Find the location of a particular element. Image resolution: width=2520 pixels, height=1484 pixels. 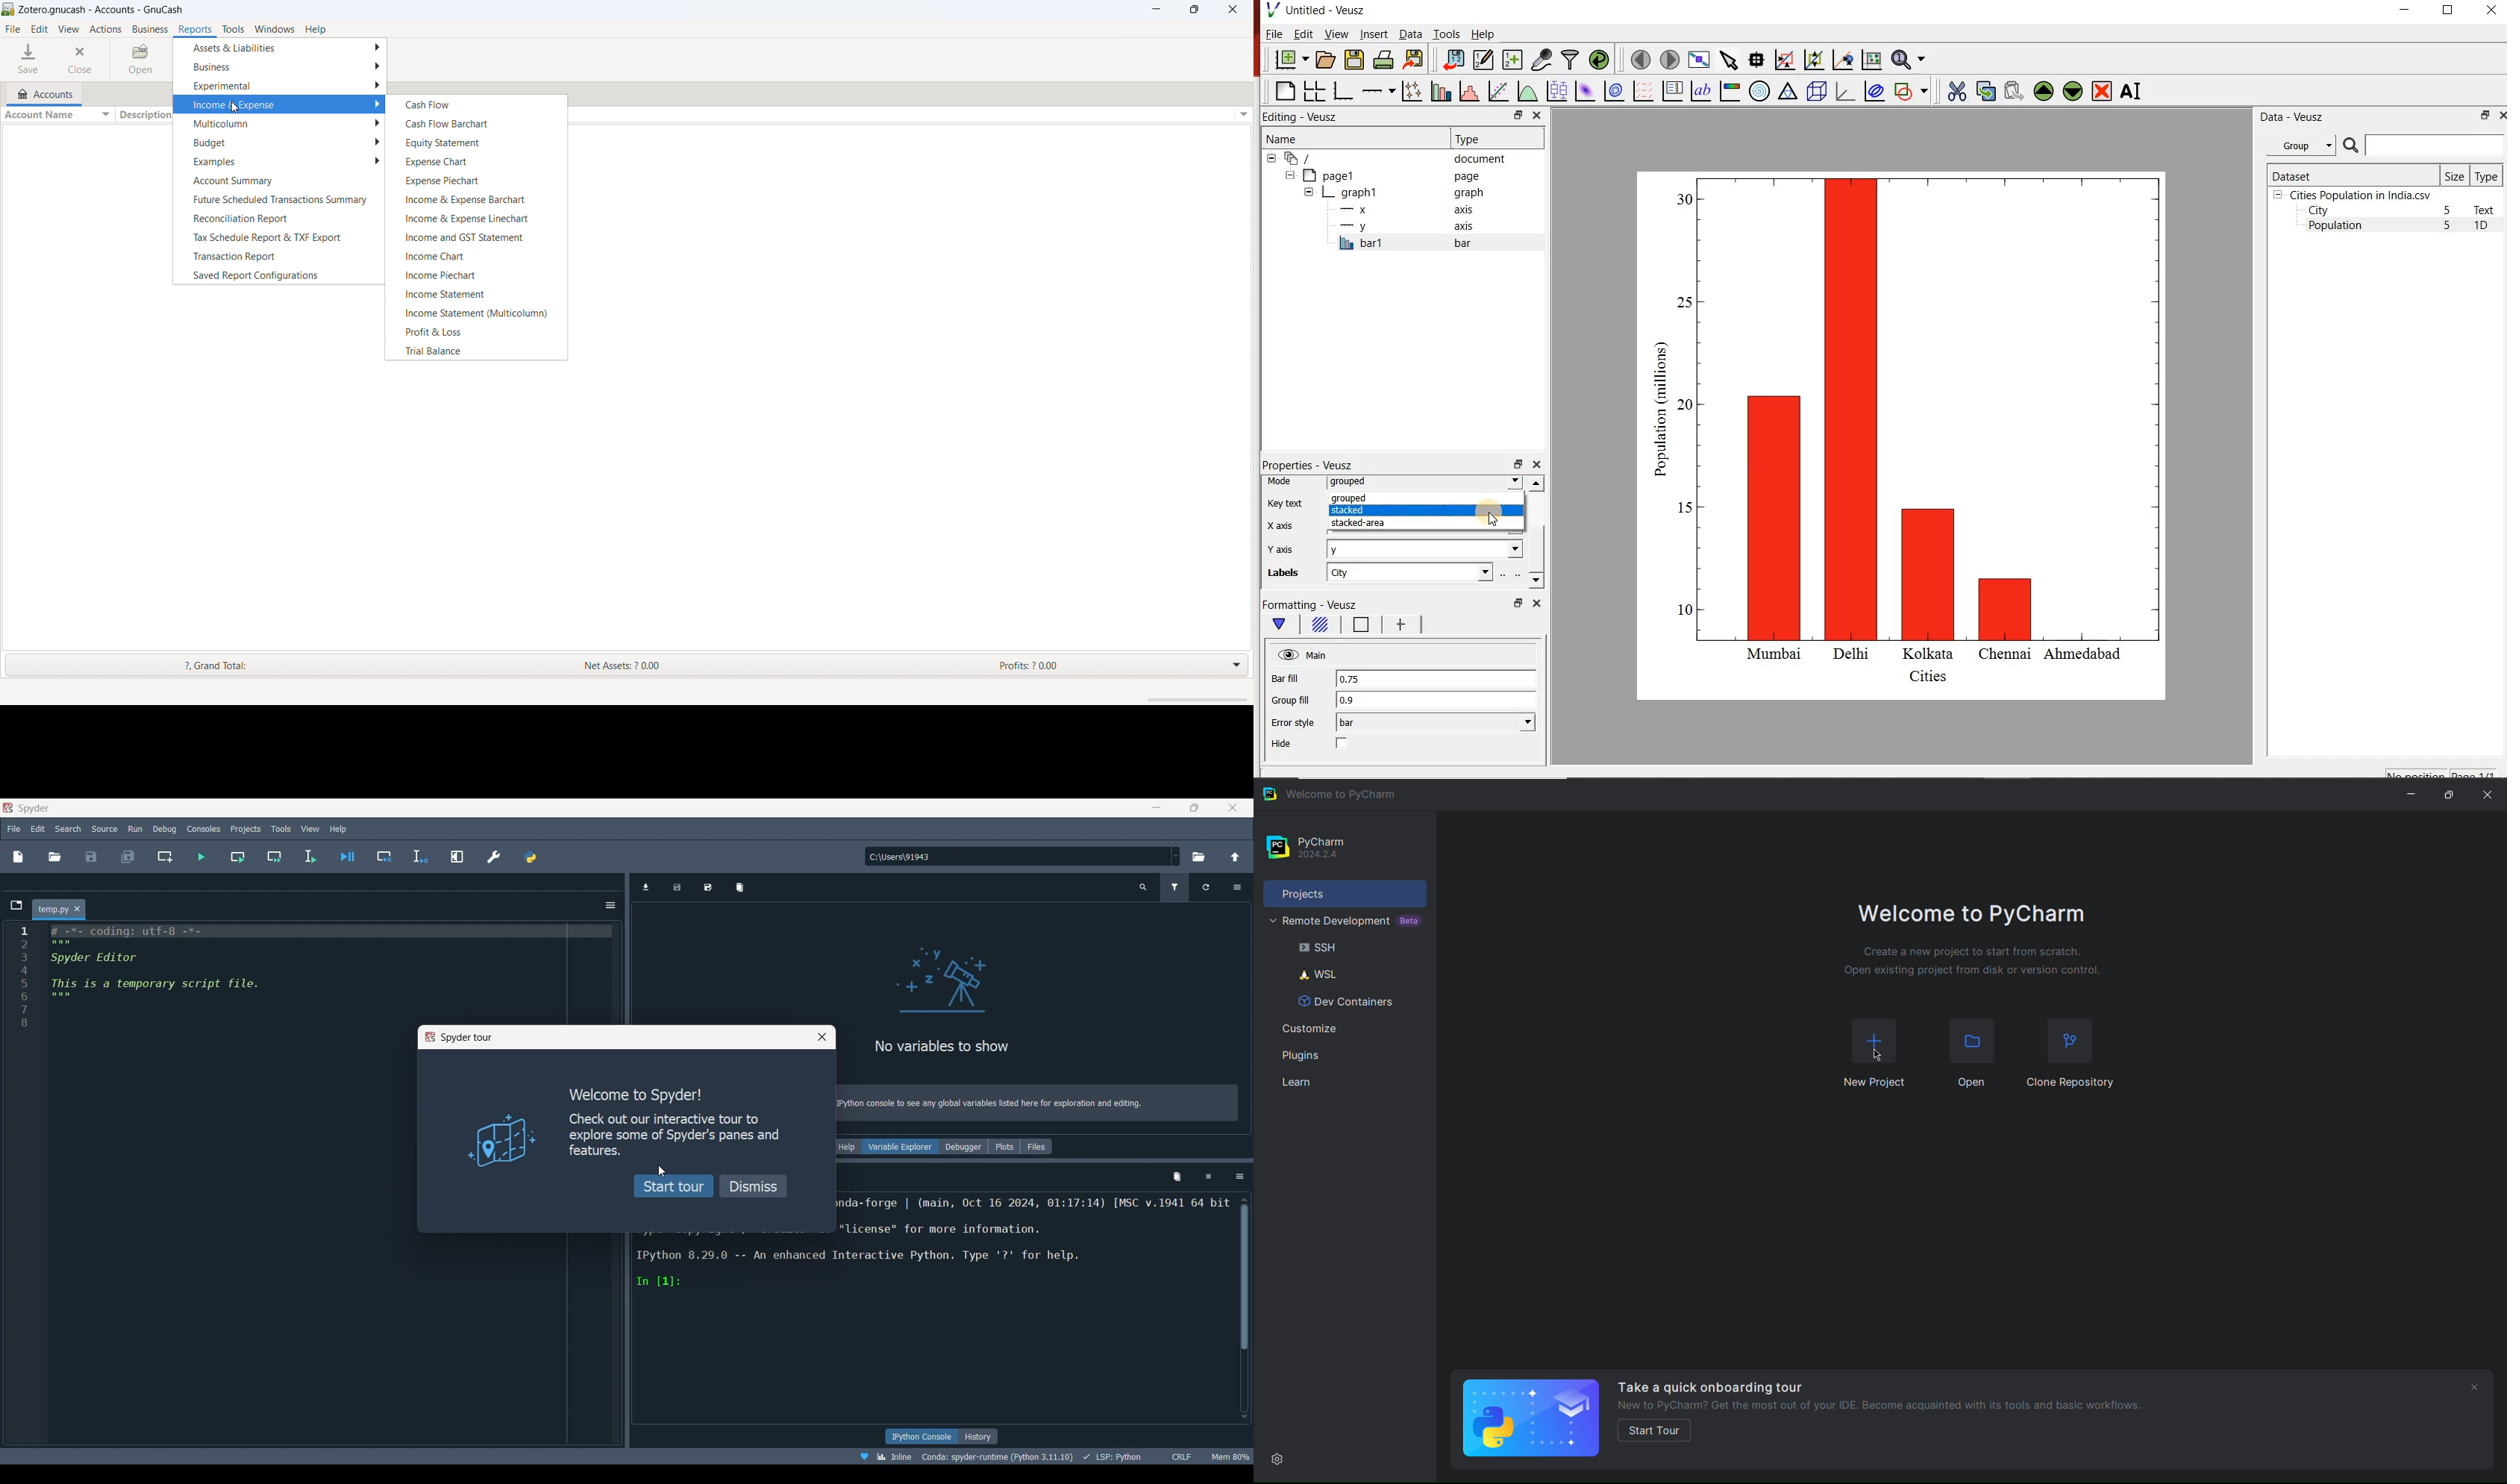

move down is located at coordinates (1244, 1412).